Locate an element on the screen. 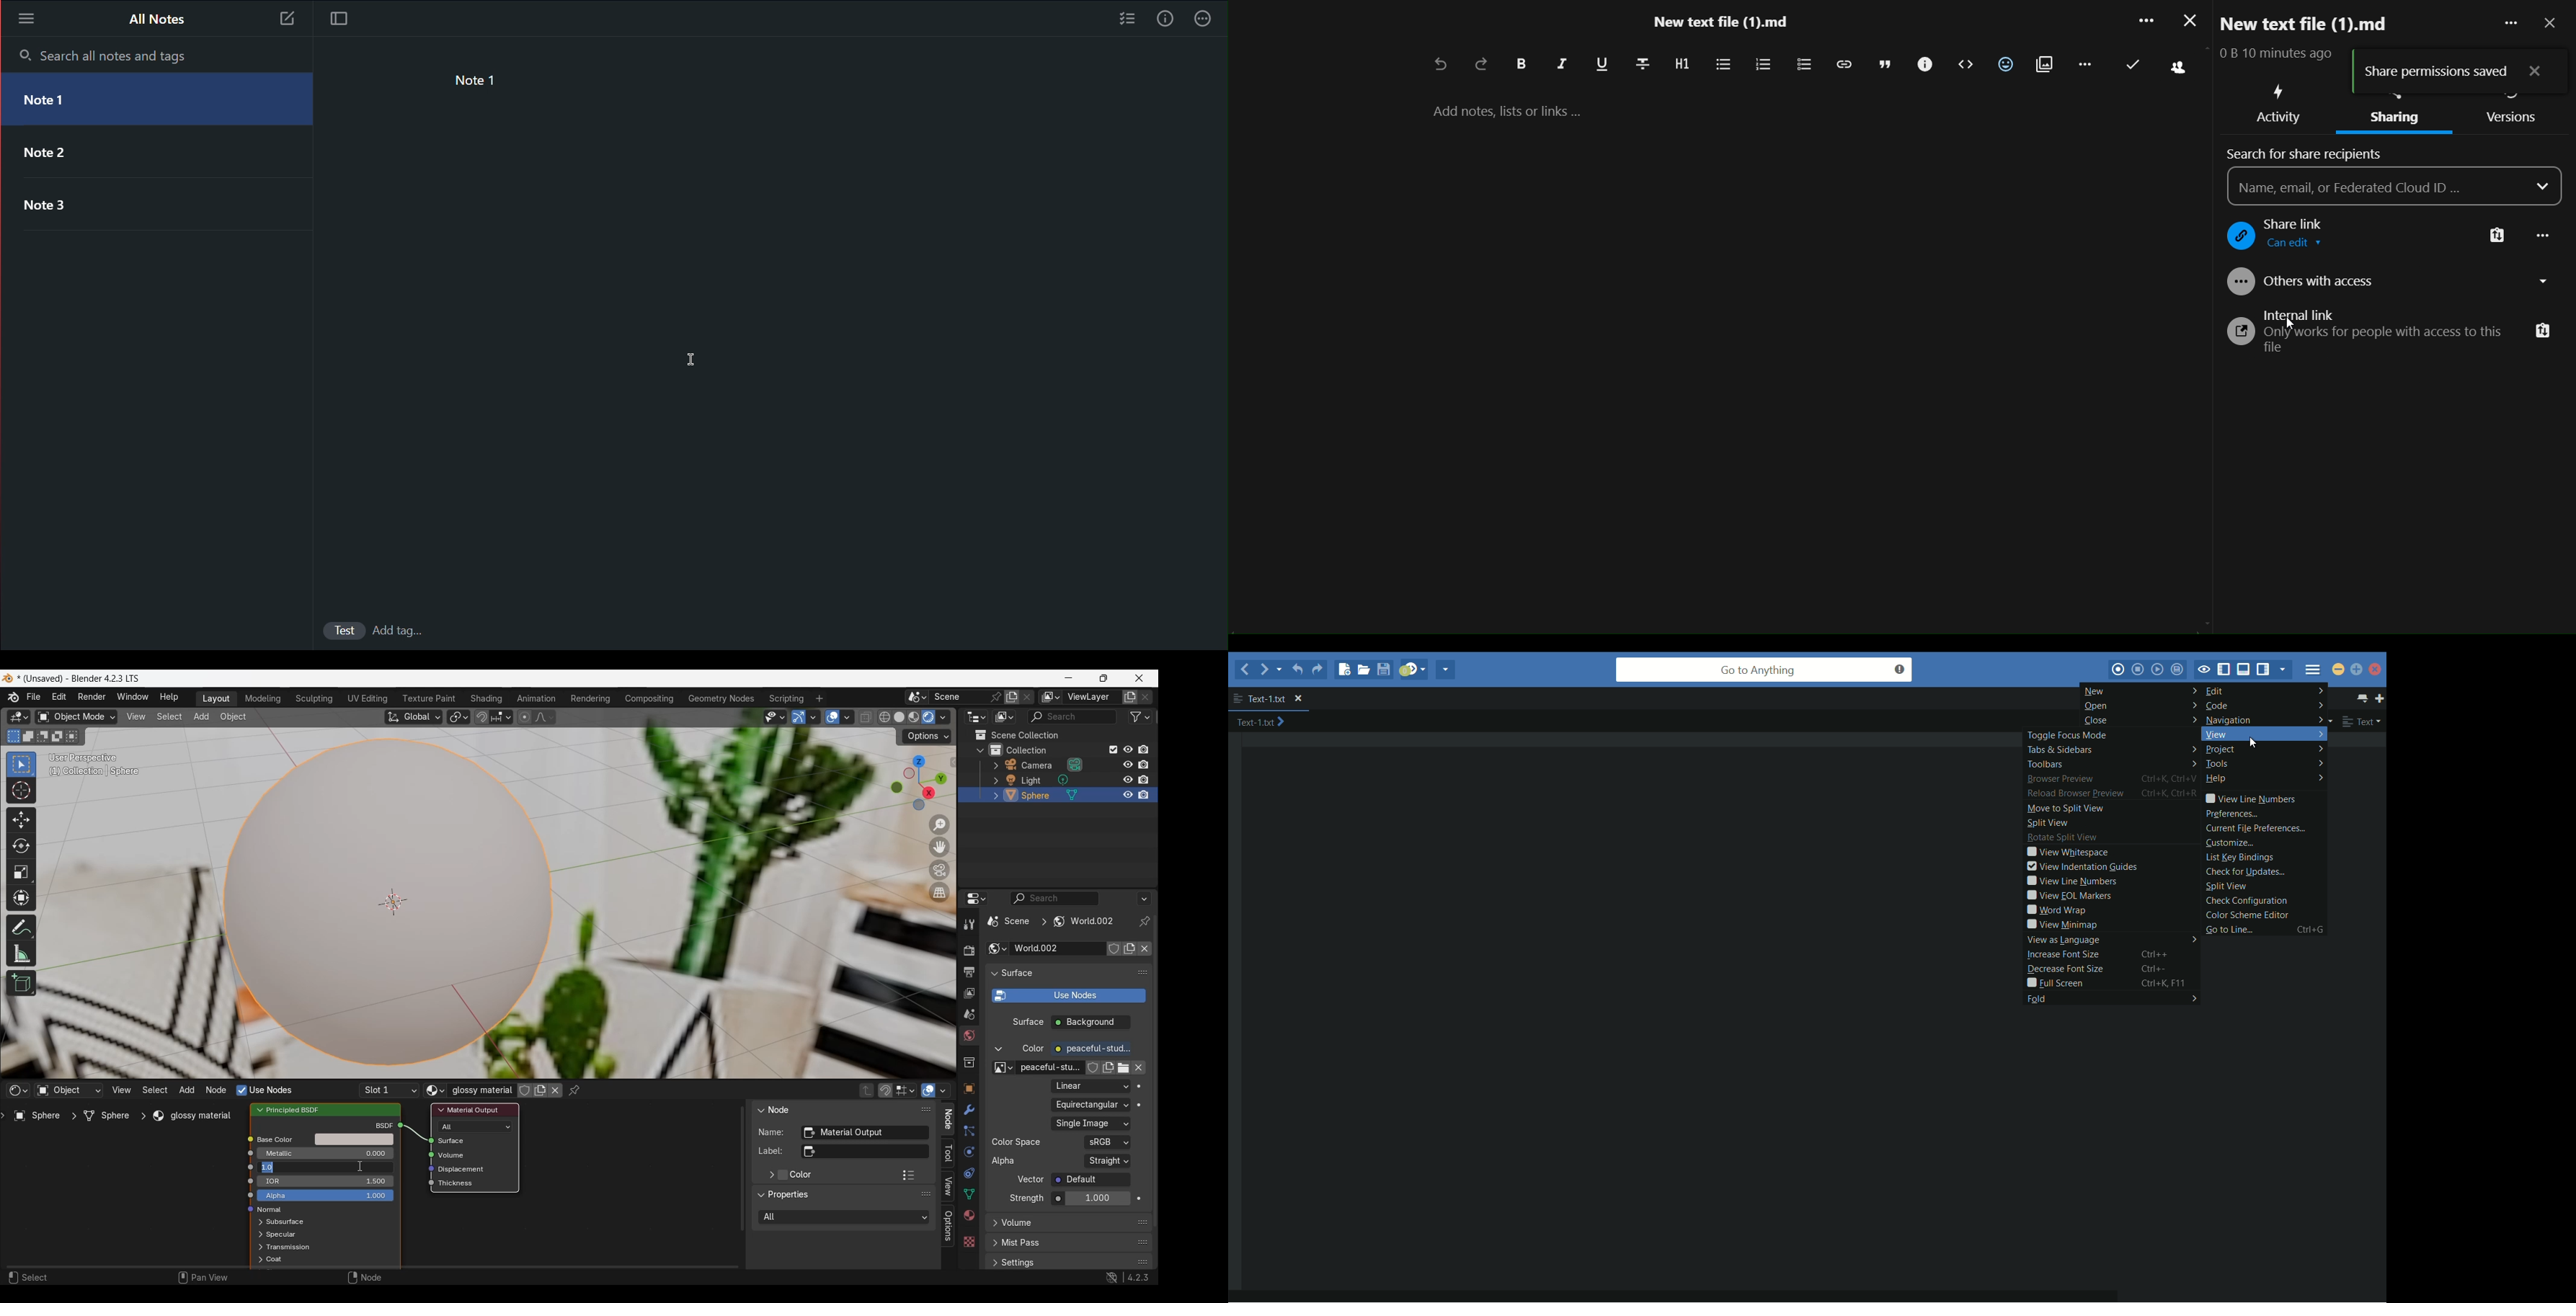  ordered list is located at coordinates (1762, 65).